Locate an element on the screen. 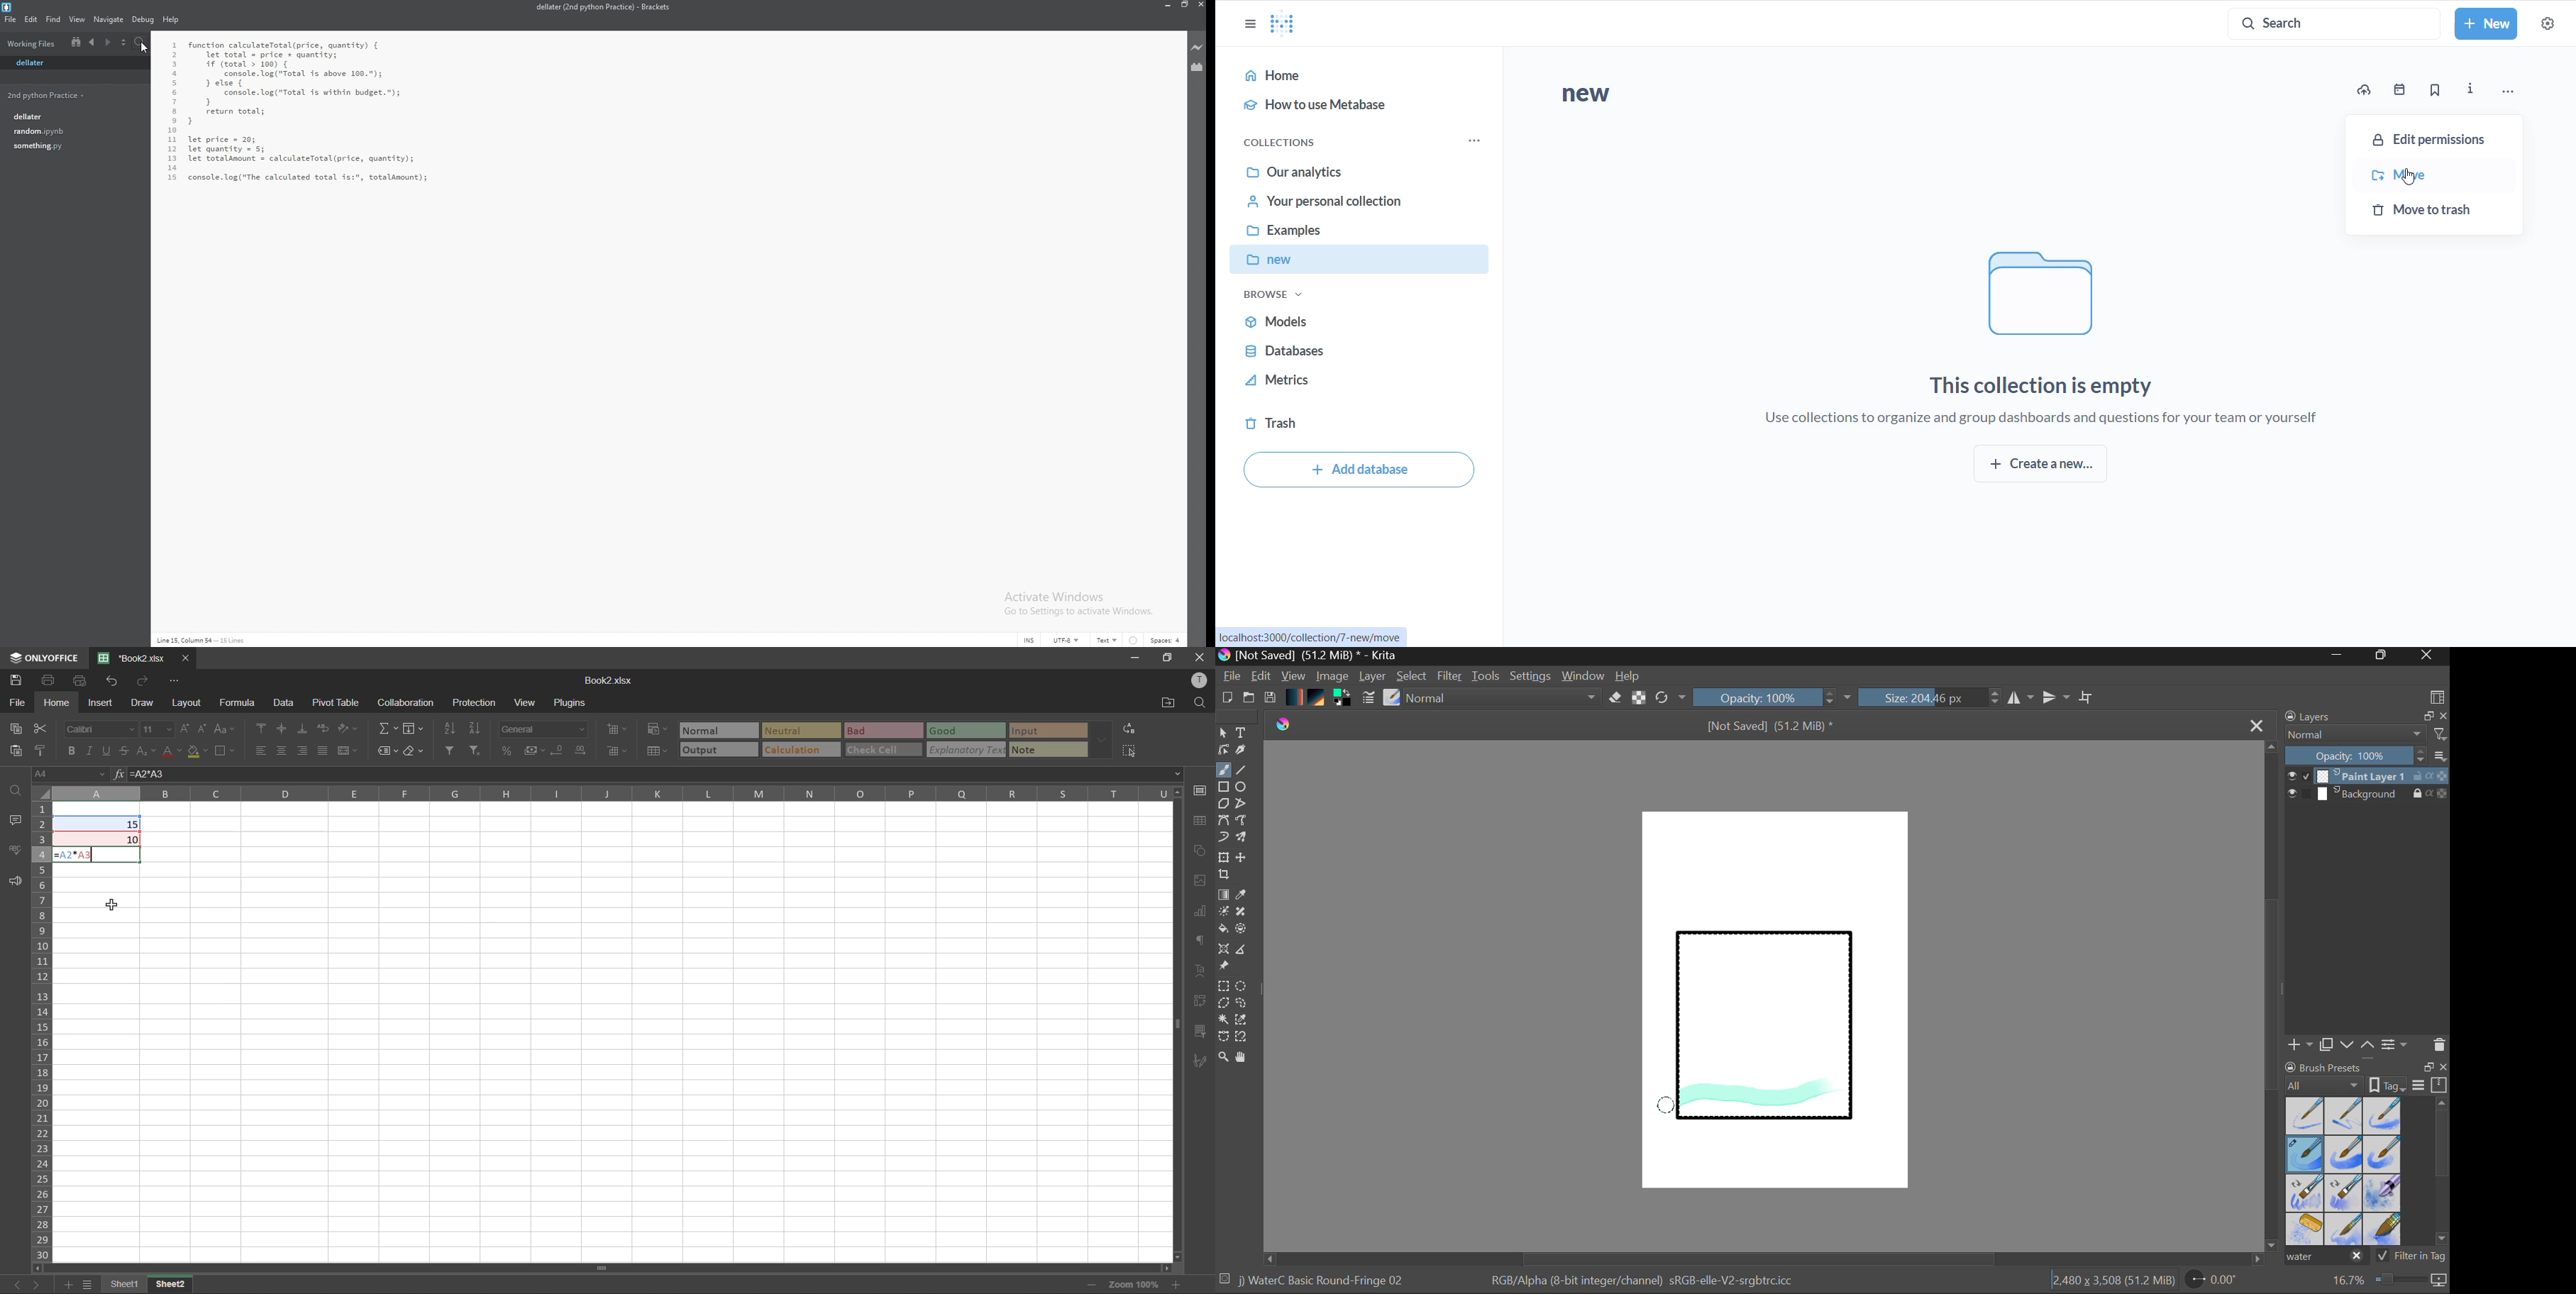 The width and height of the screenshot is (2576, 1316). 3 is located at coordinates (175, 64).